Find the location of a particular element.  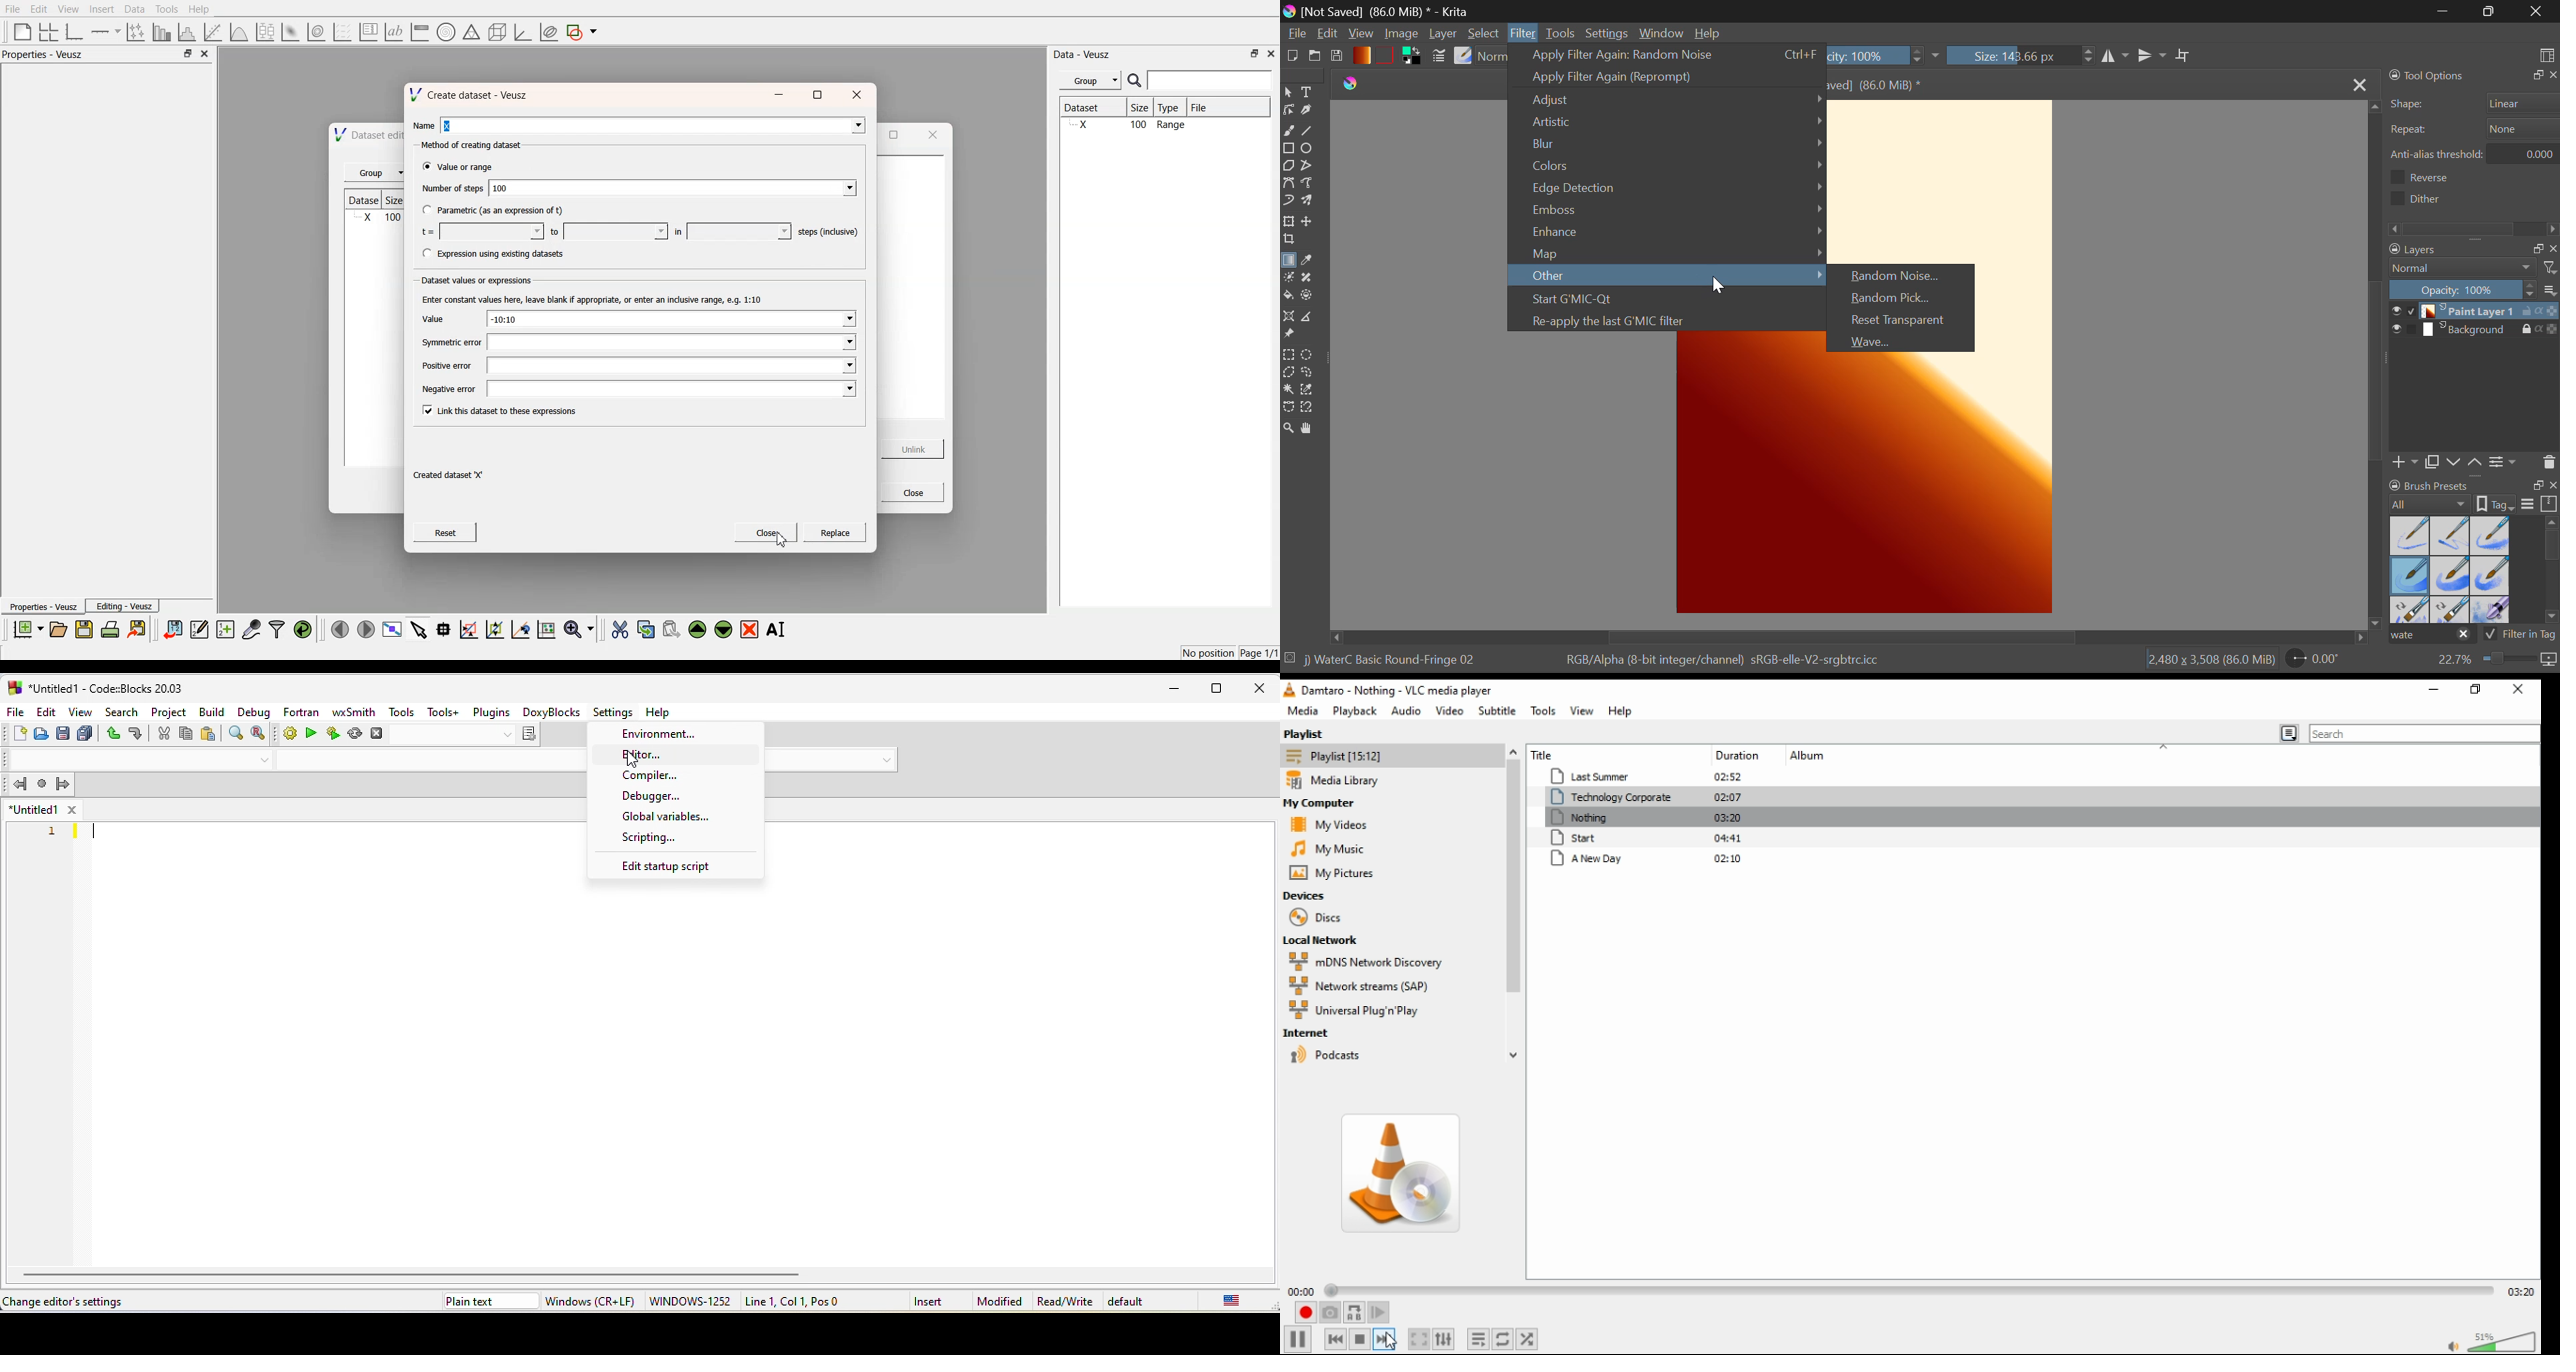

Zoom is located at coordinates (1289, 429).